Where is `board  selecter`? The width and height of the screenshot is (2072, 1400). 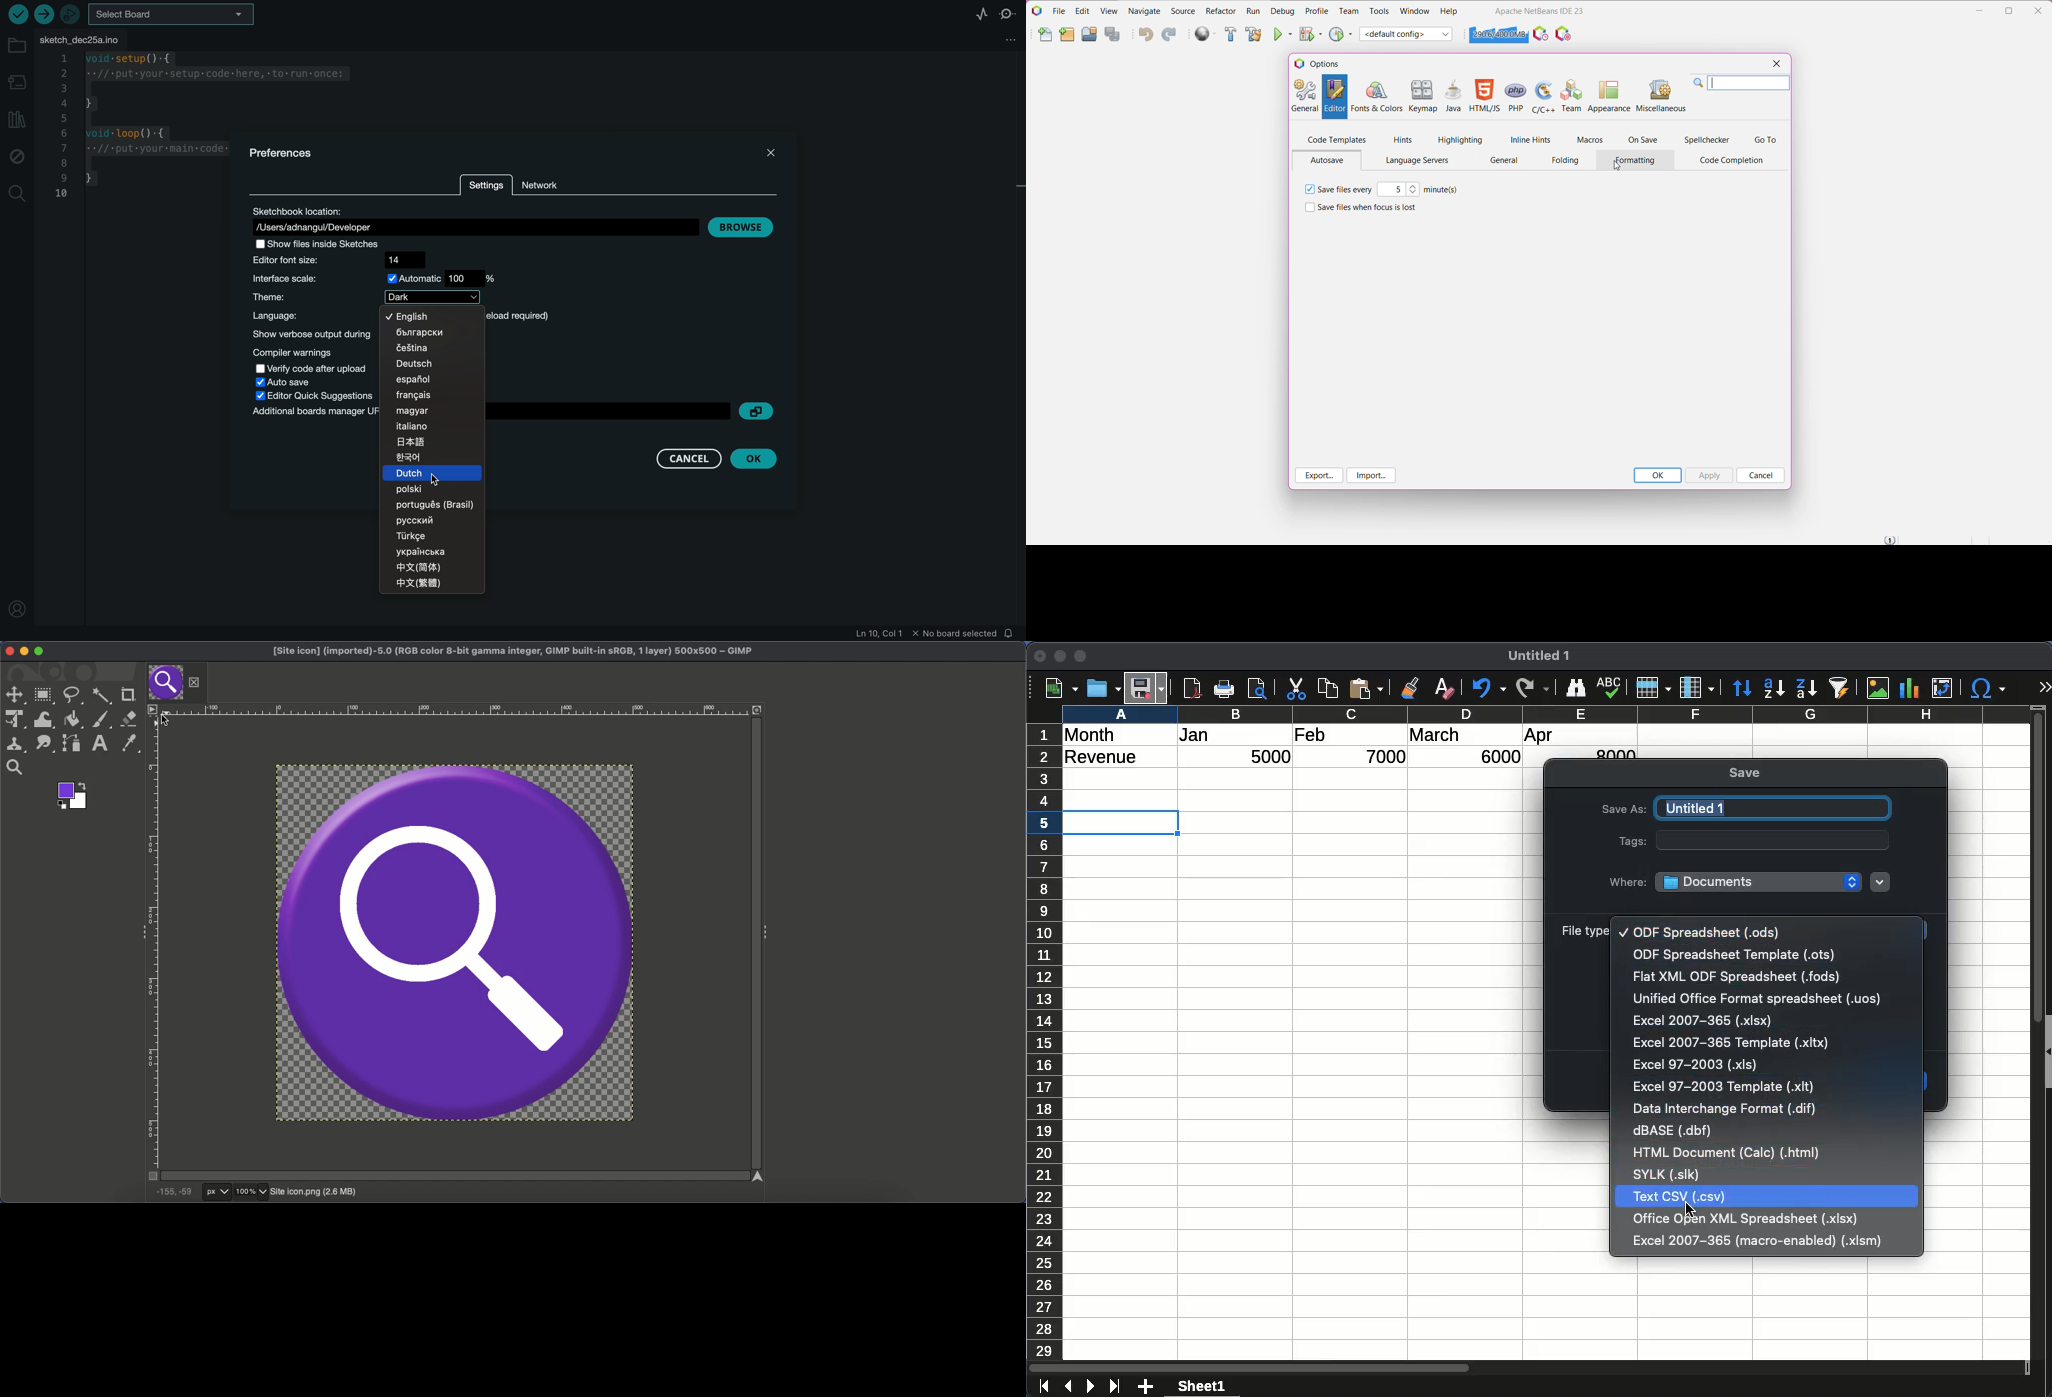 board  selecter is located at coordinates (173, 16).